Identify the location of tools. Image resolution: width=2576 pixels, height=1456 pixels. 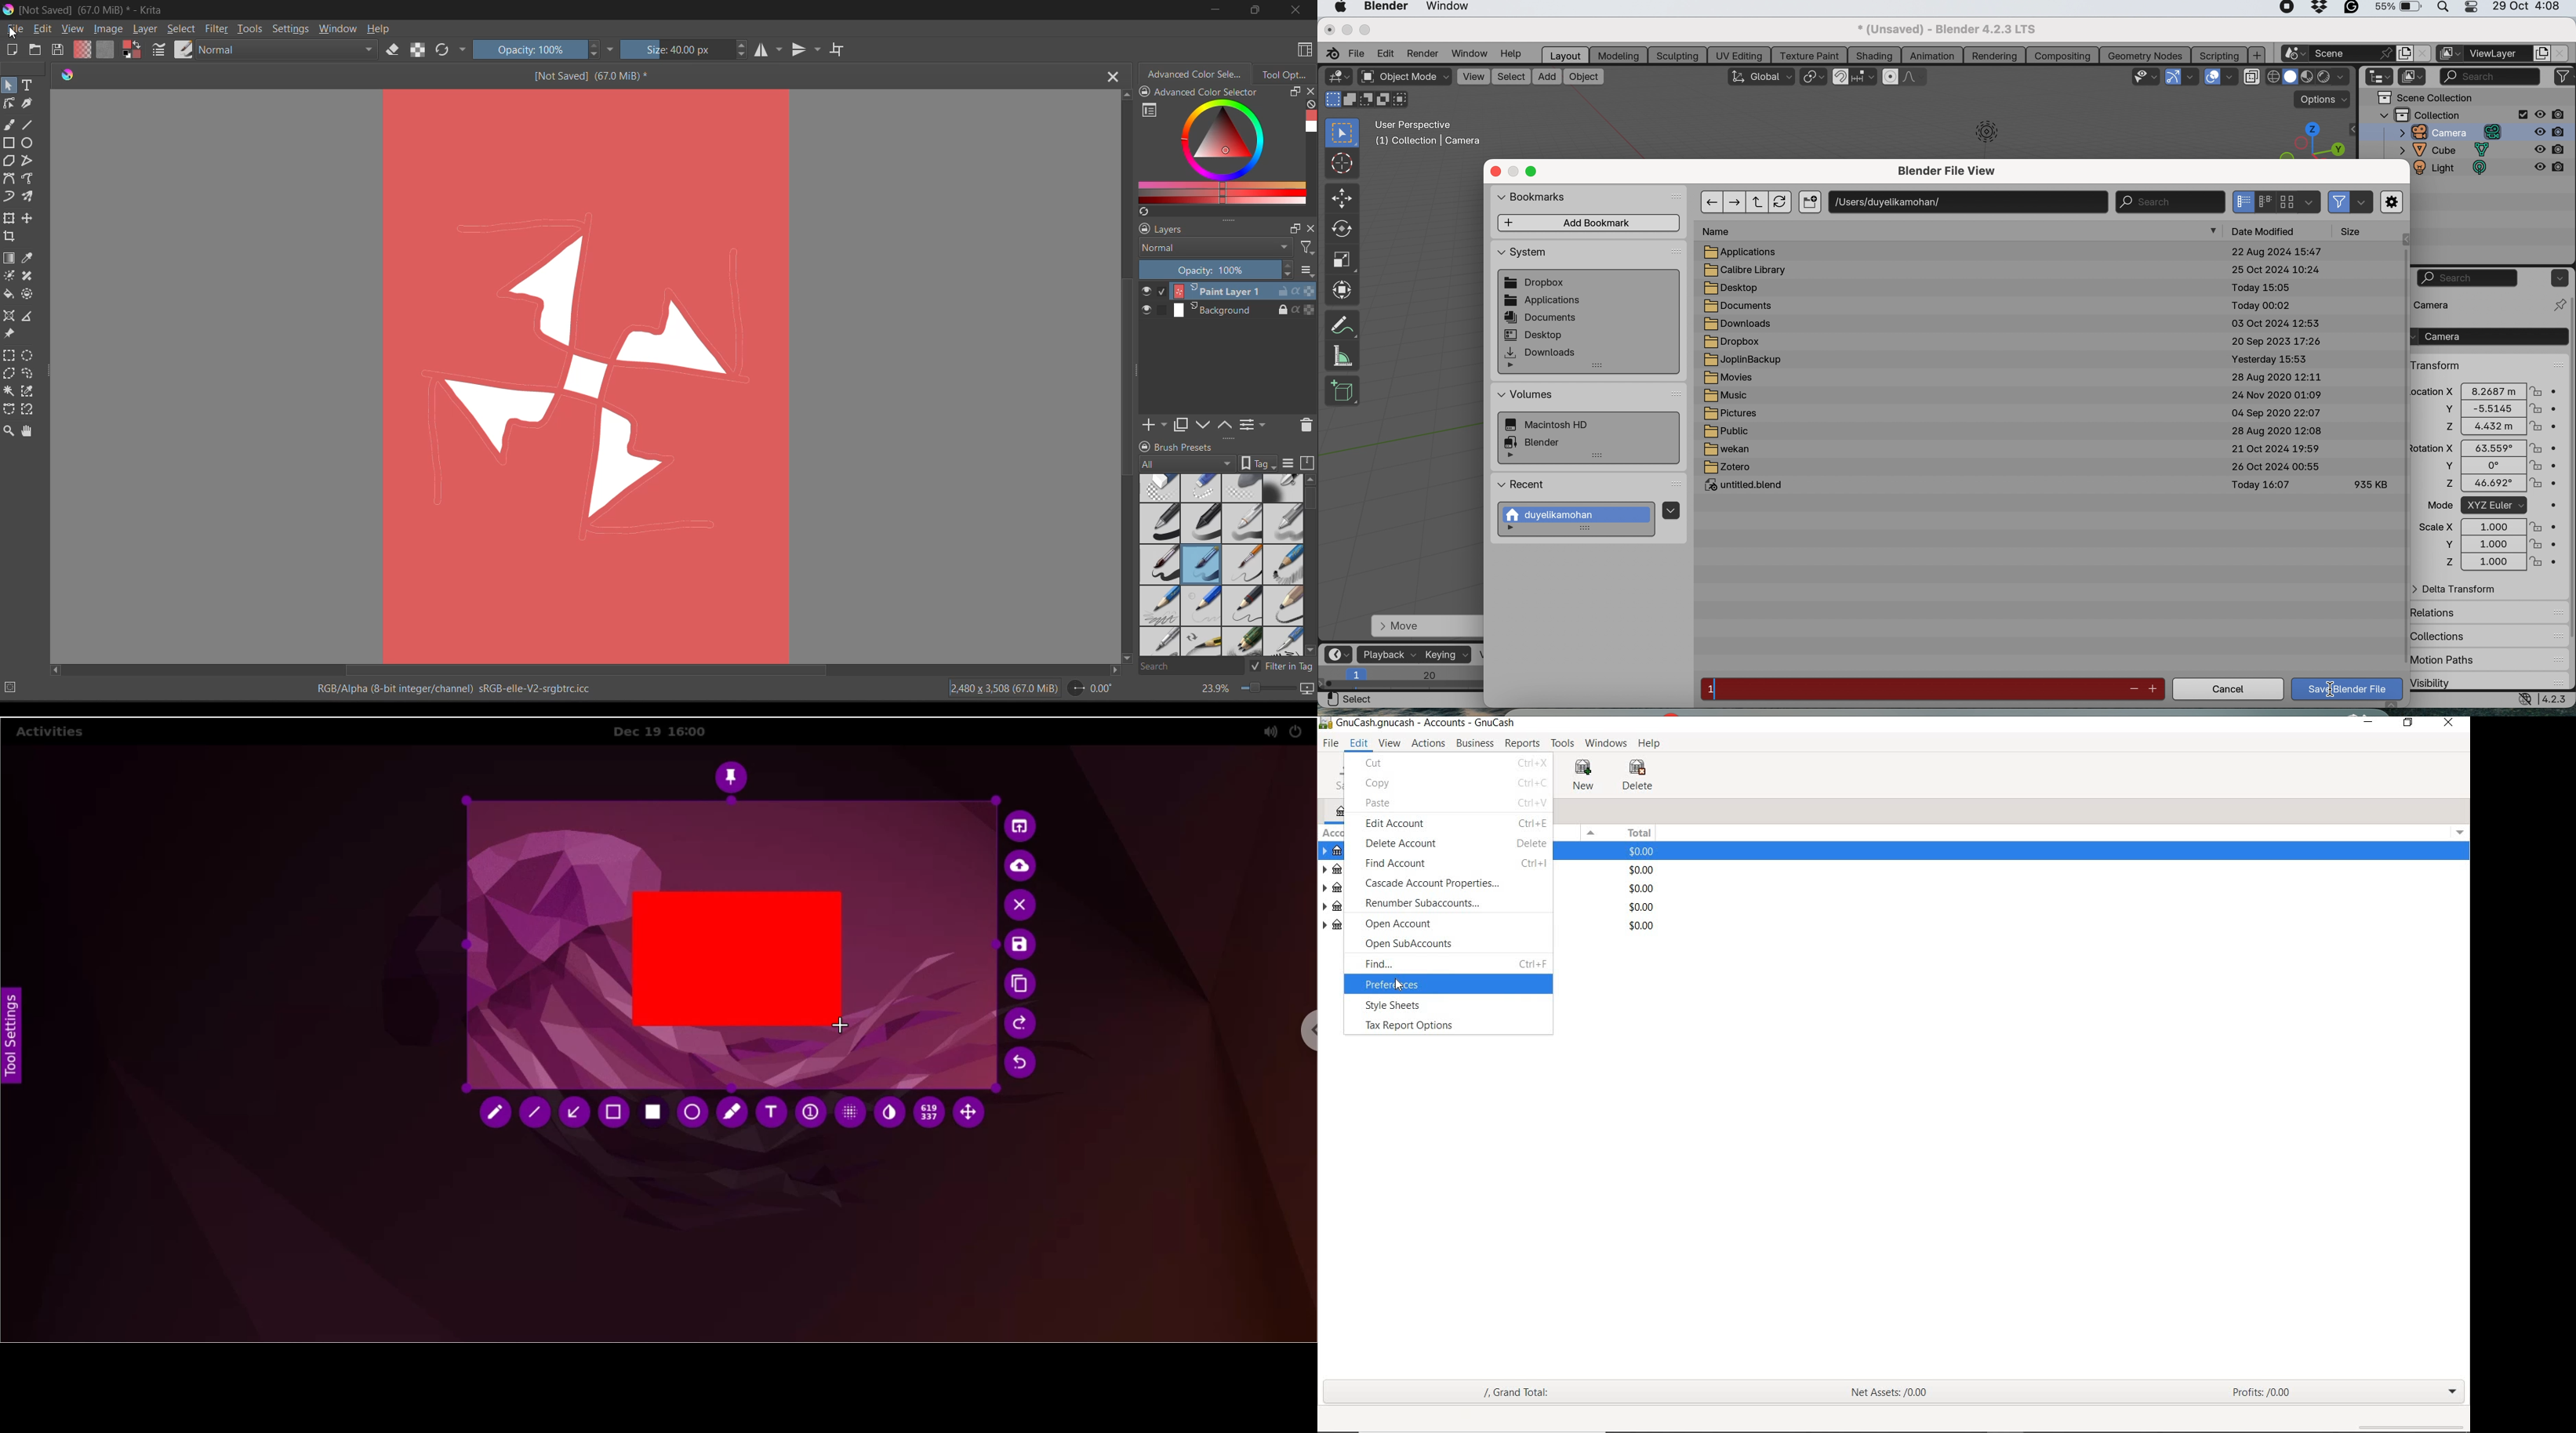
(8, 392).